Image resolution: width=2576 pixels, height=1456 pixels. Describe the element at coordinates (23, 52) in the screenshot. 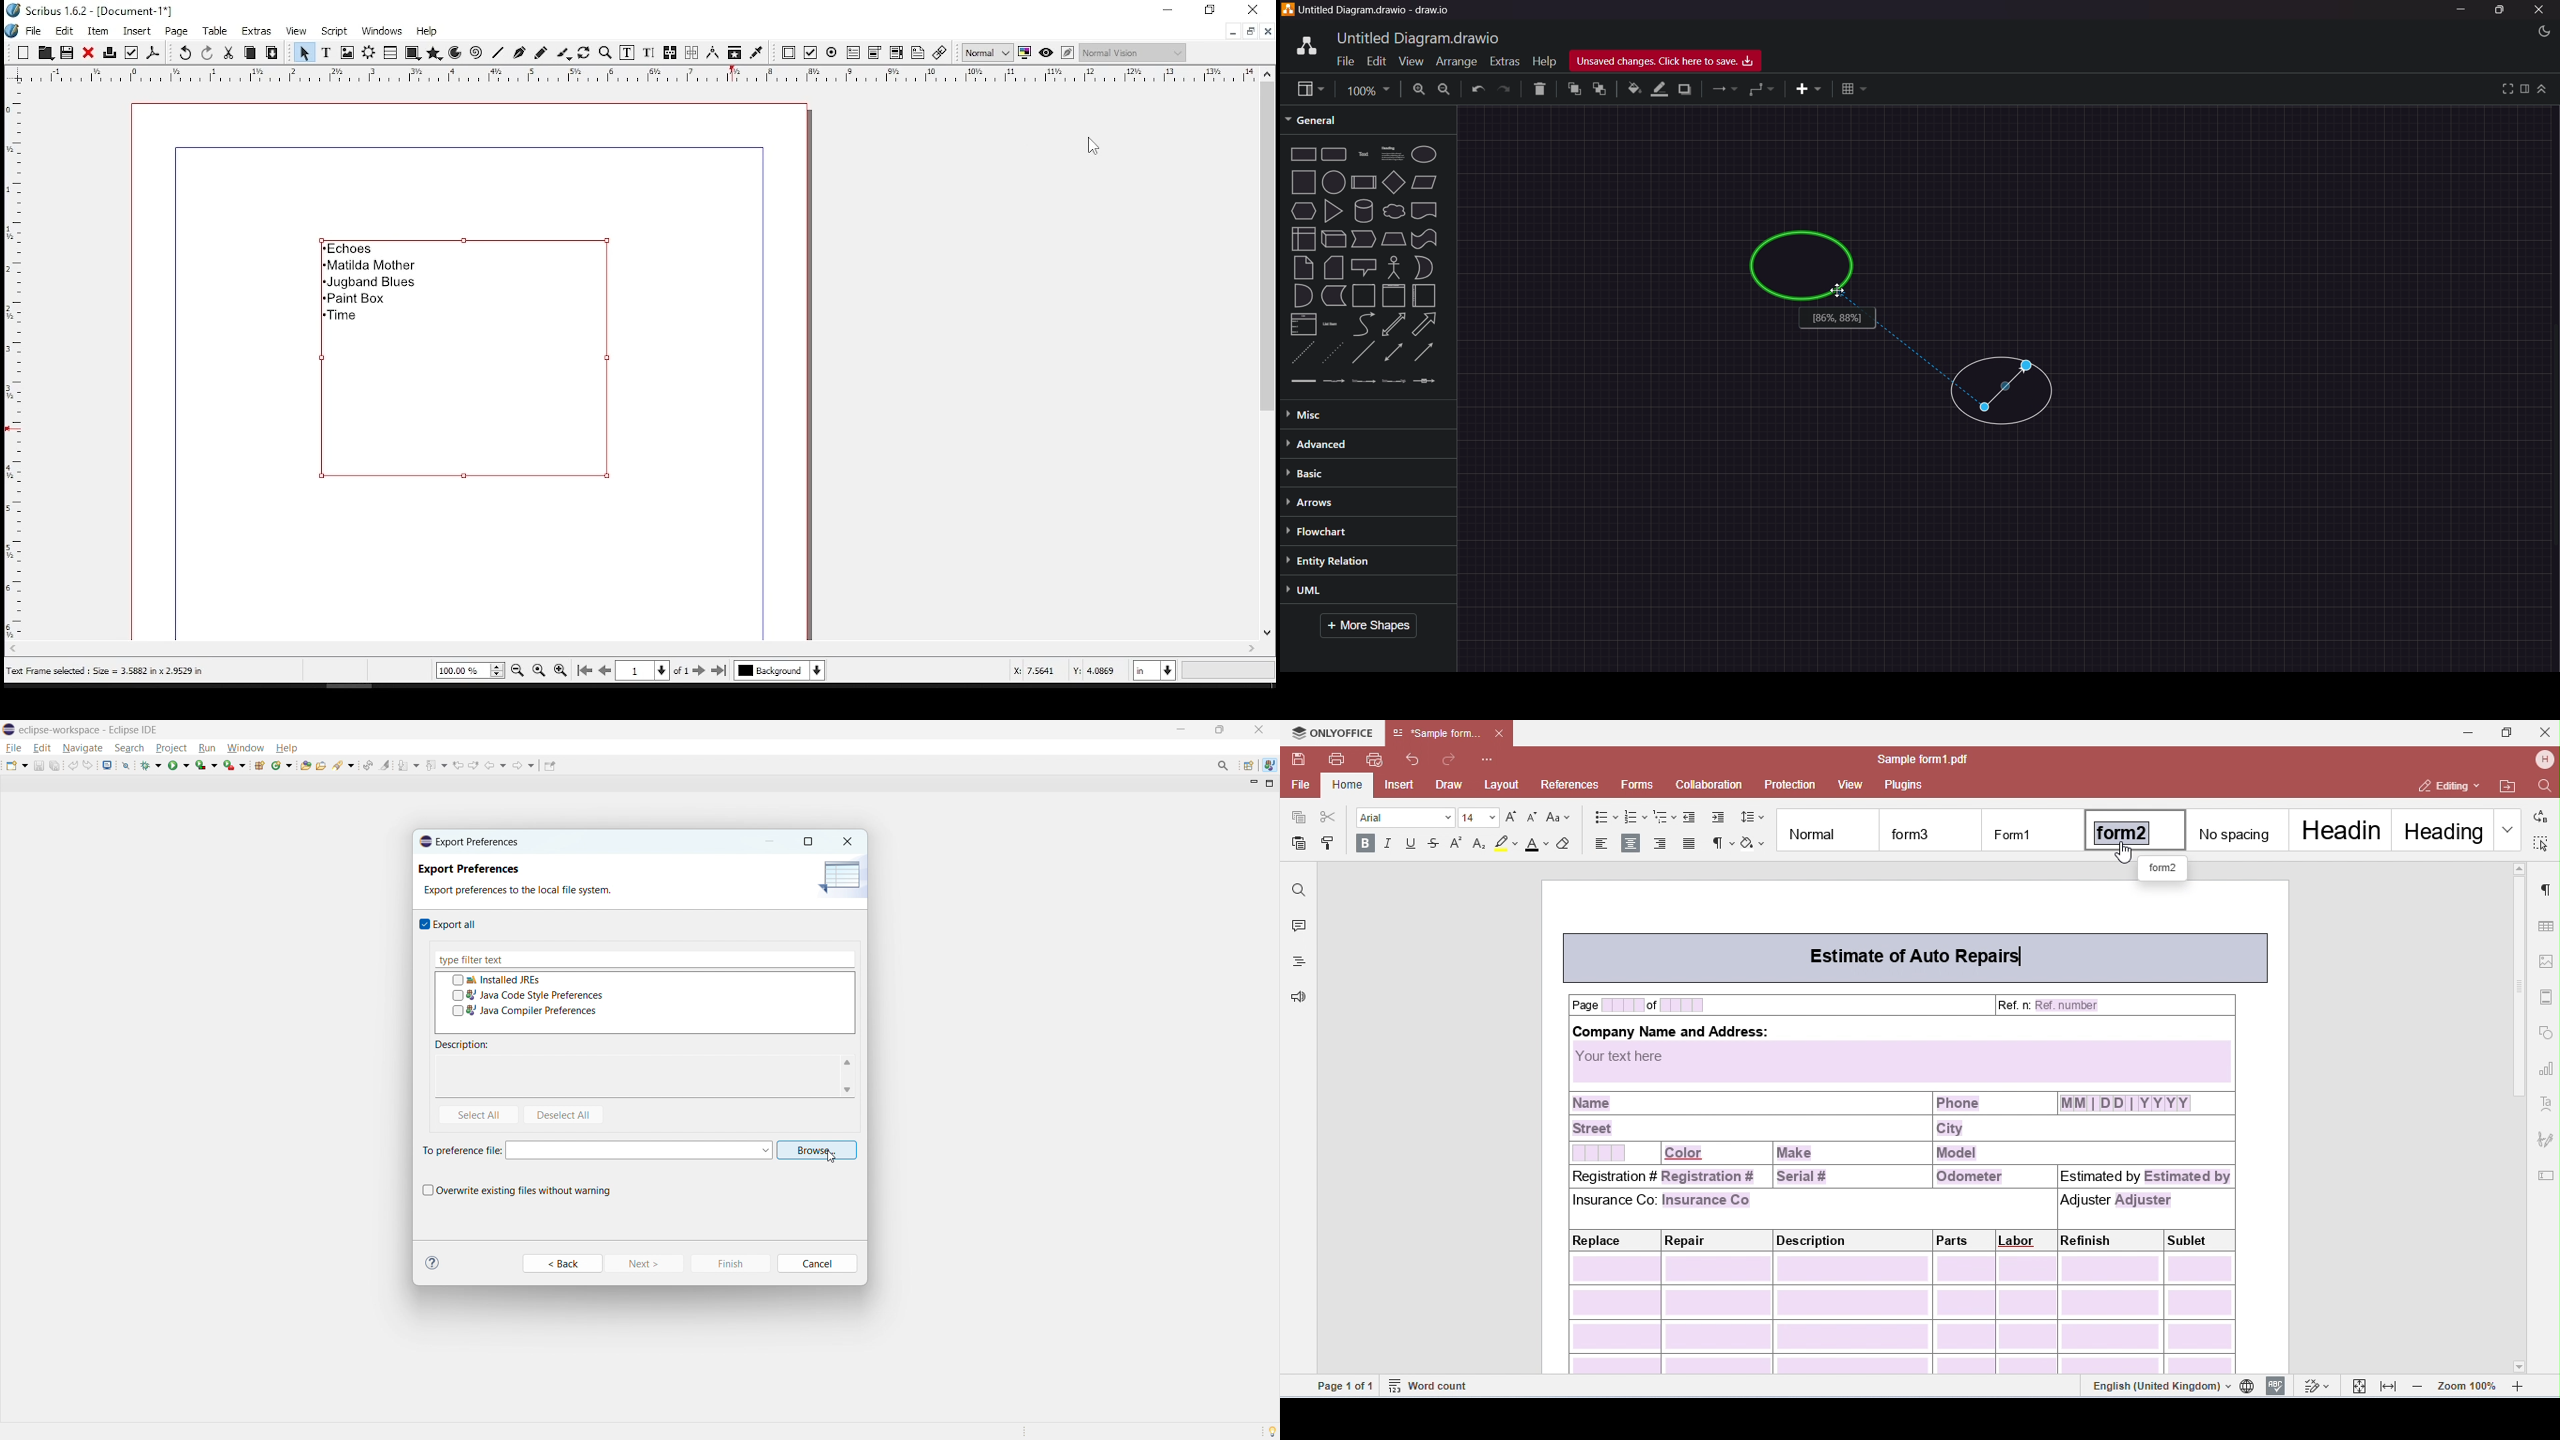

I see `new` at that location.